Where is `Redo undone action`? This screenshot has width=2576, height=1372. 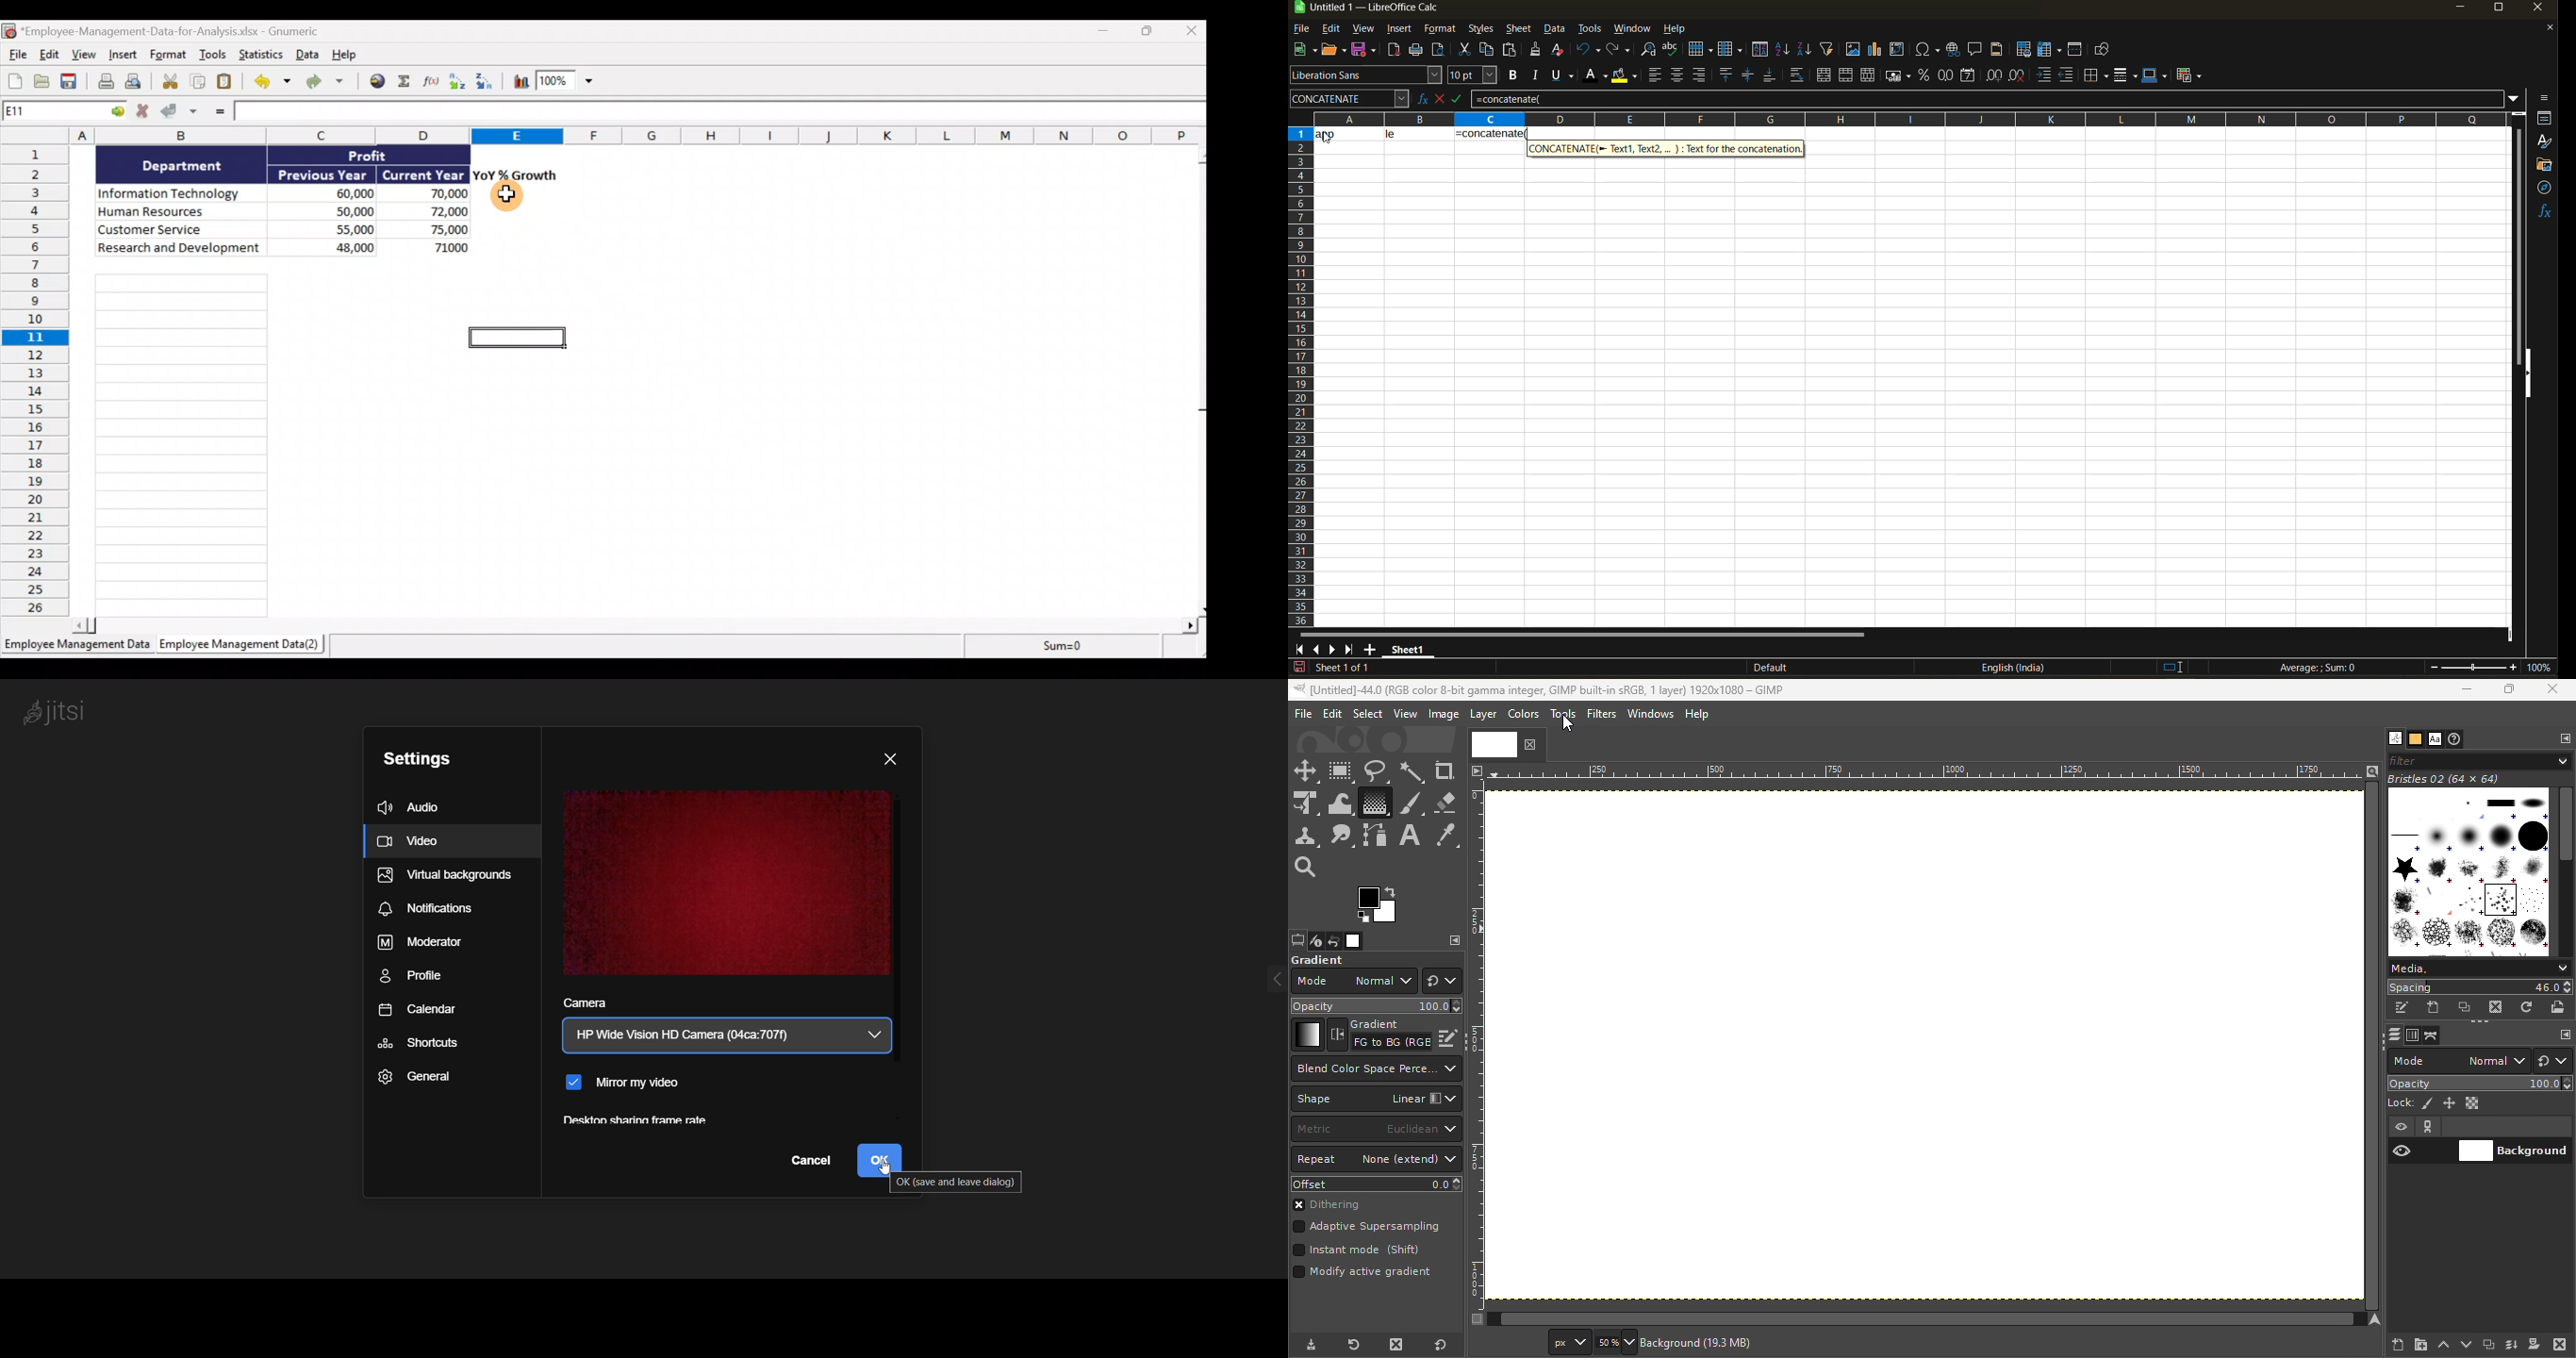 Redo undone action is located at coordinates (323, 82).